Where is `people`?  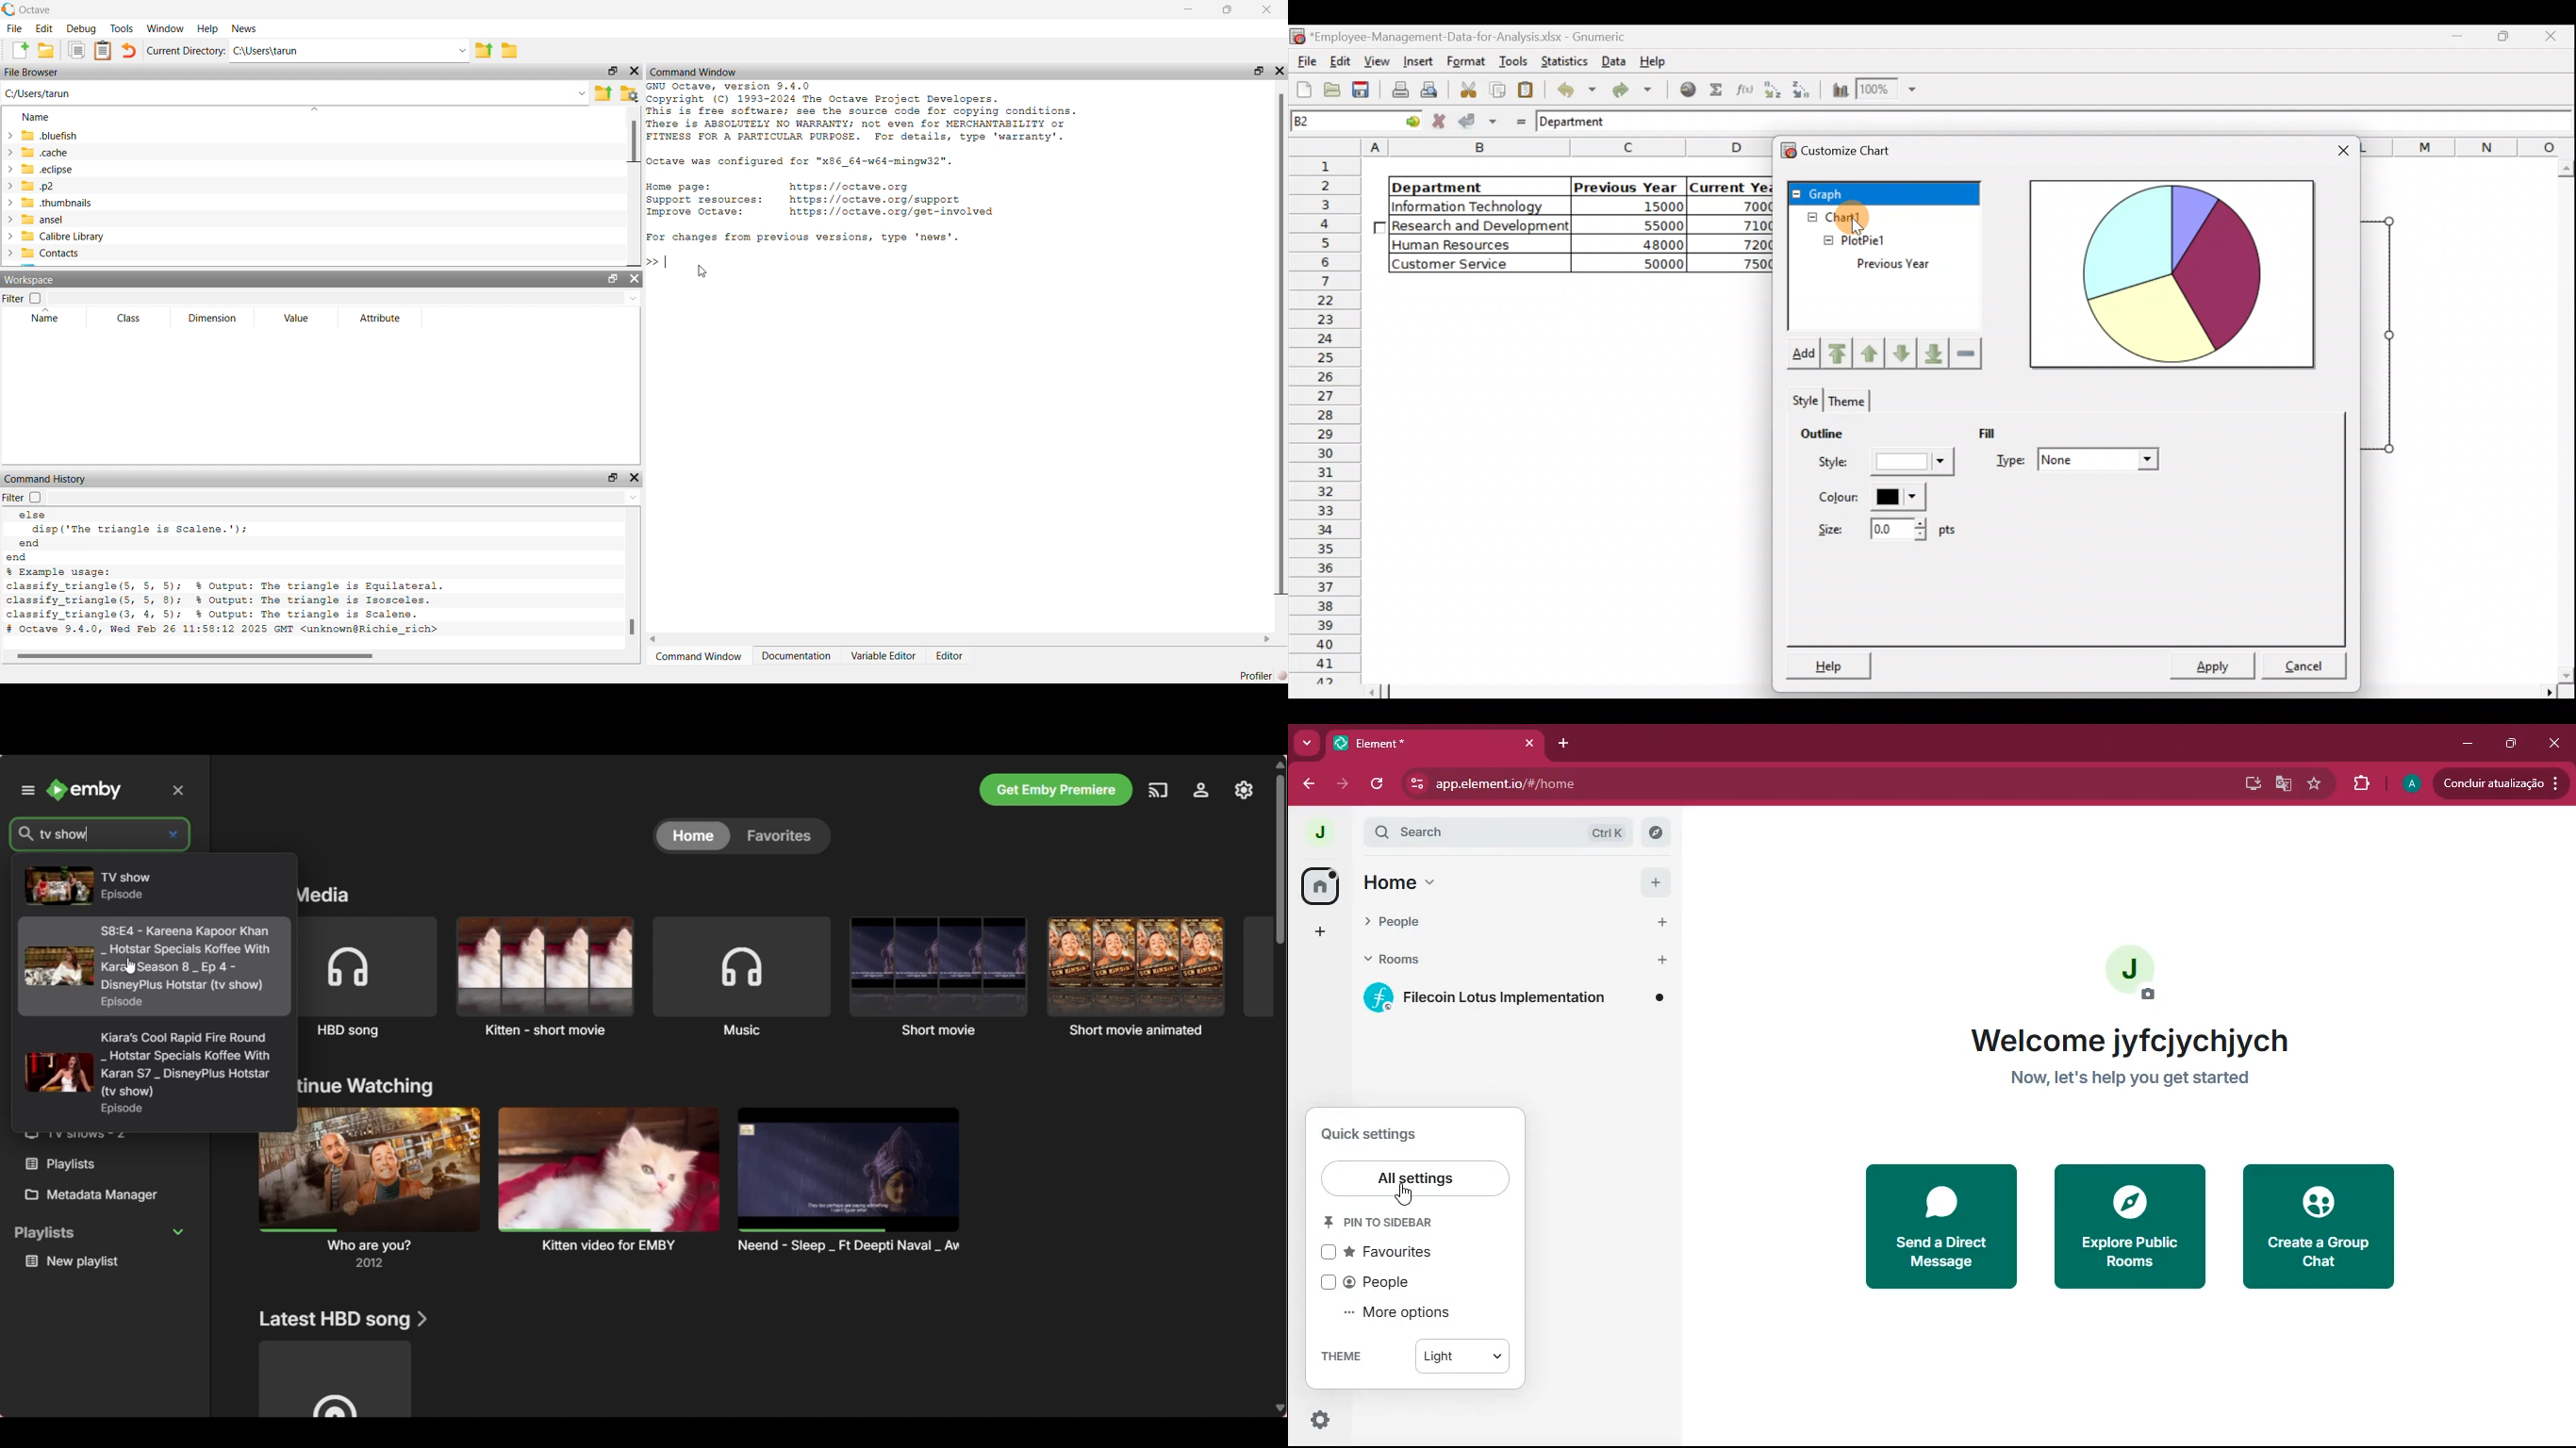 people is located at coordinates (1495, 920).